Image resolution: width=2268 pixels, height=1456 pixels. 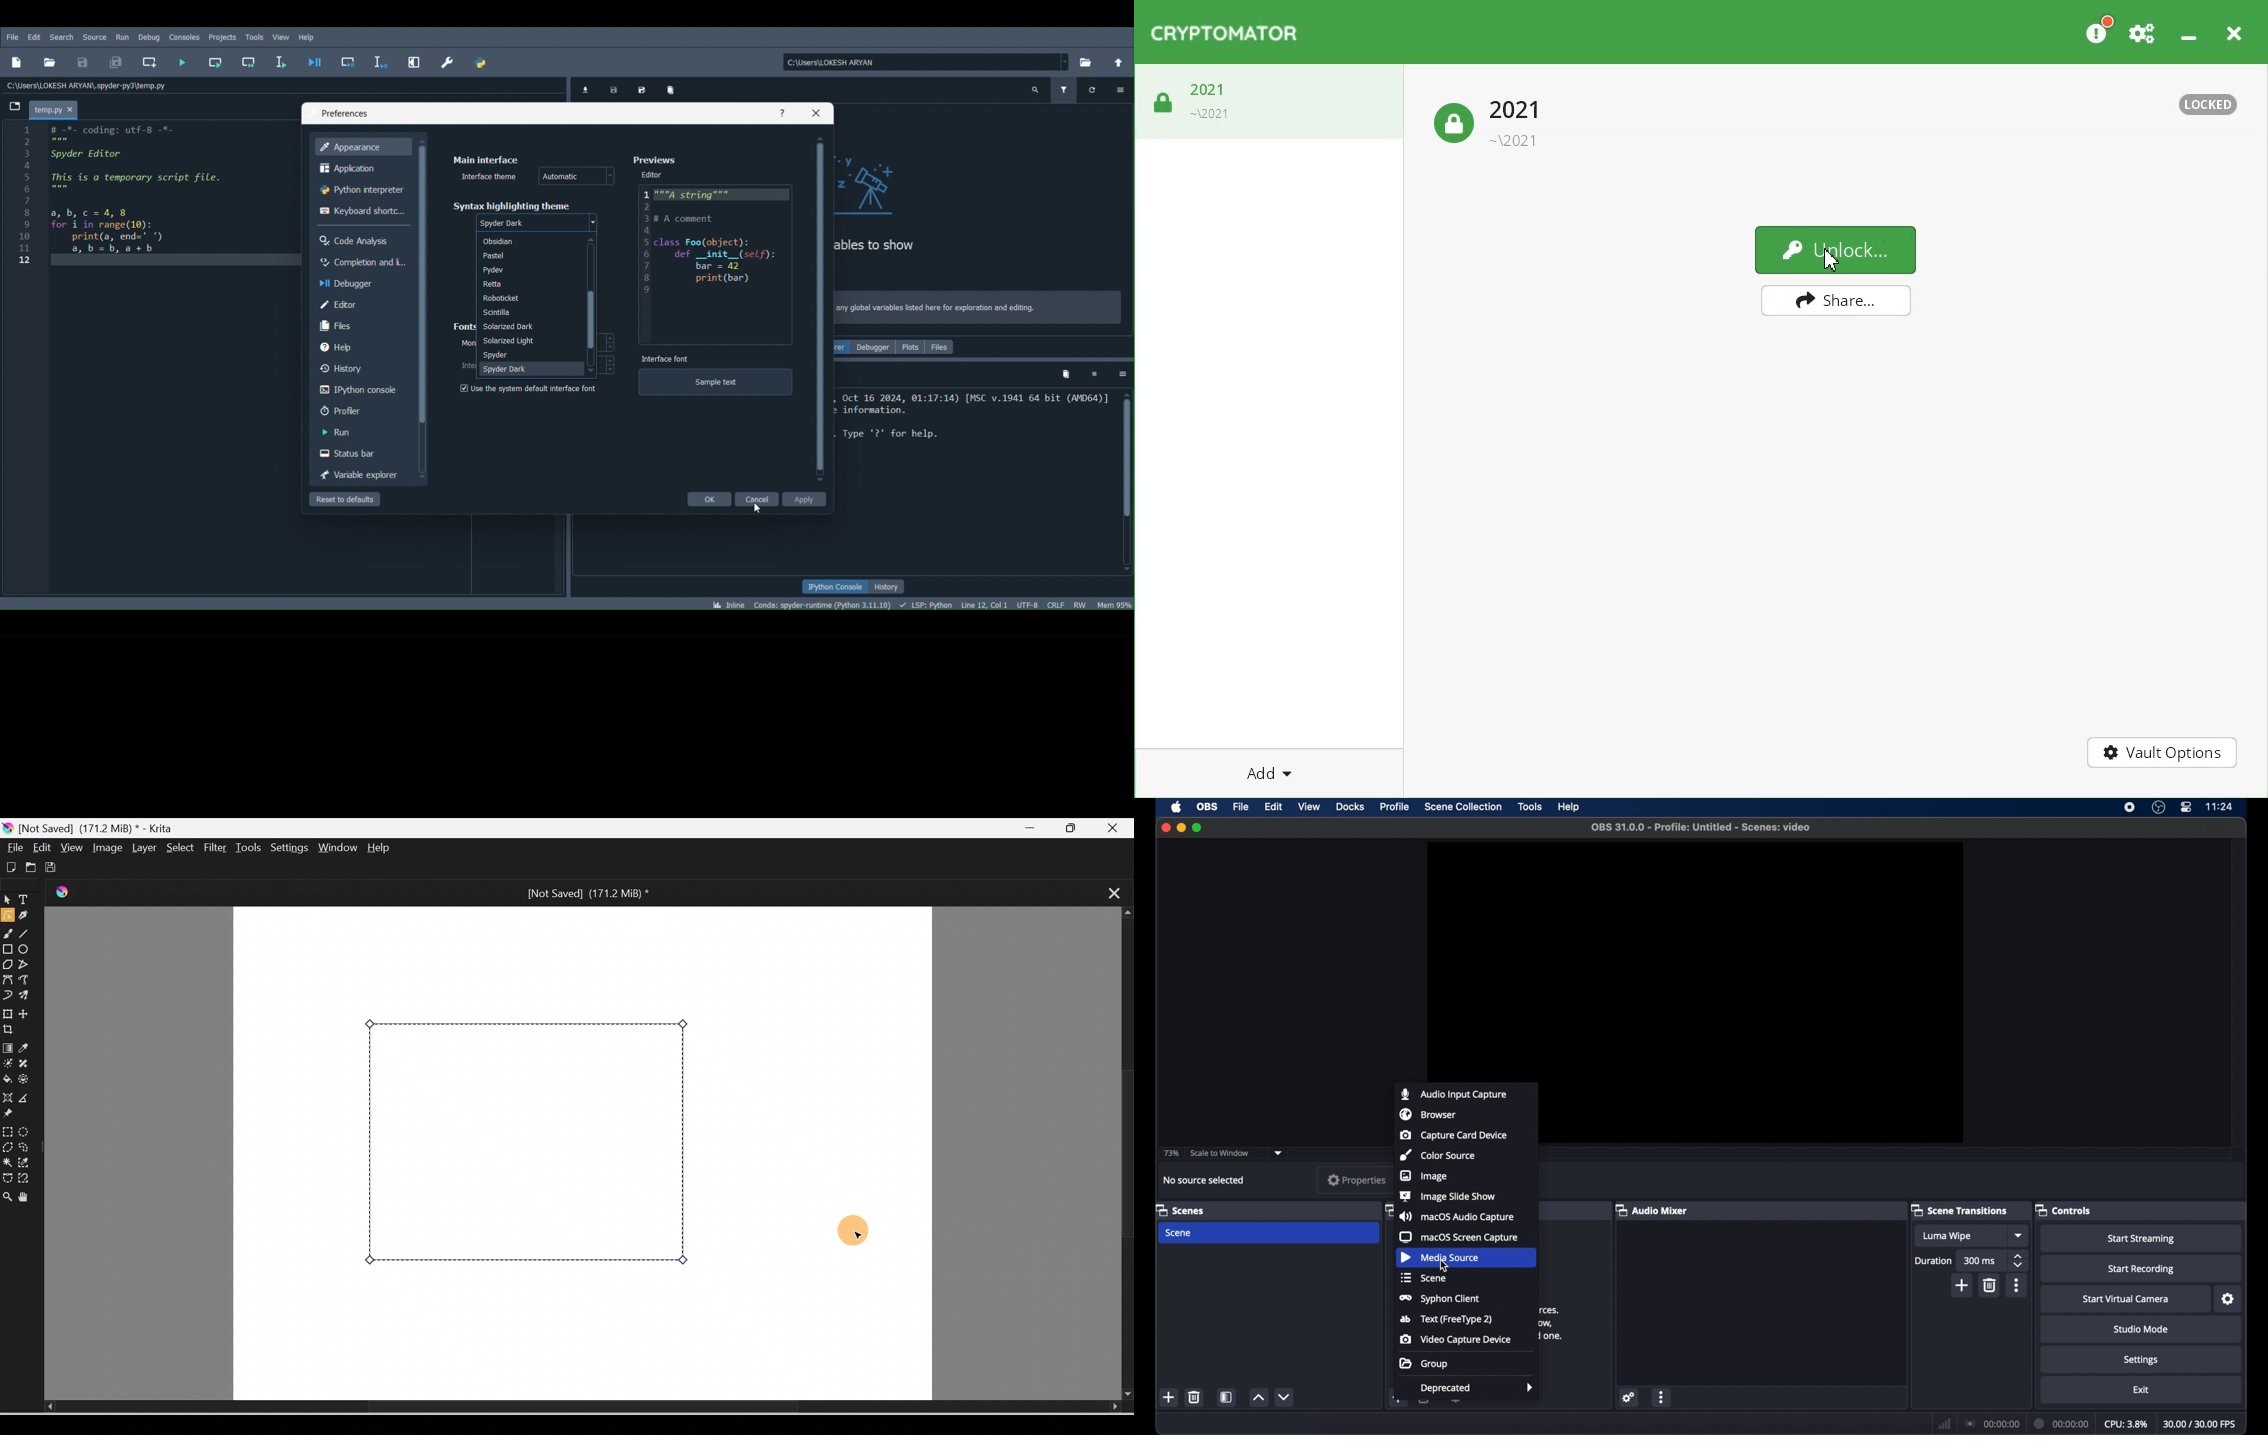 I want to click on Rectangle, so click(x=8, y=949).